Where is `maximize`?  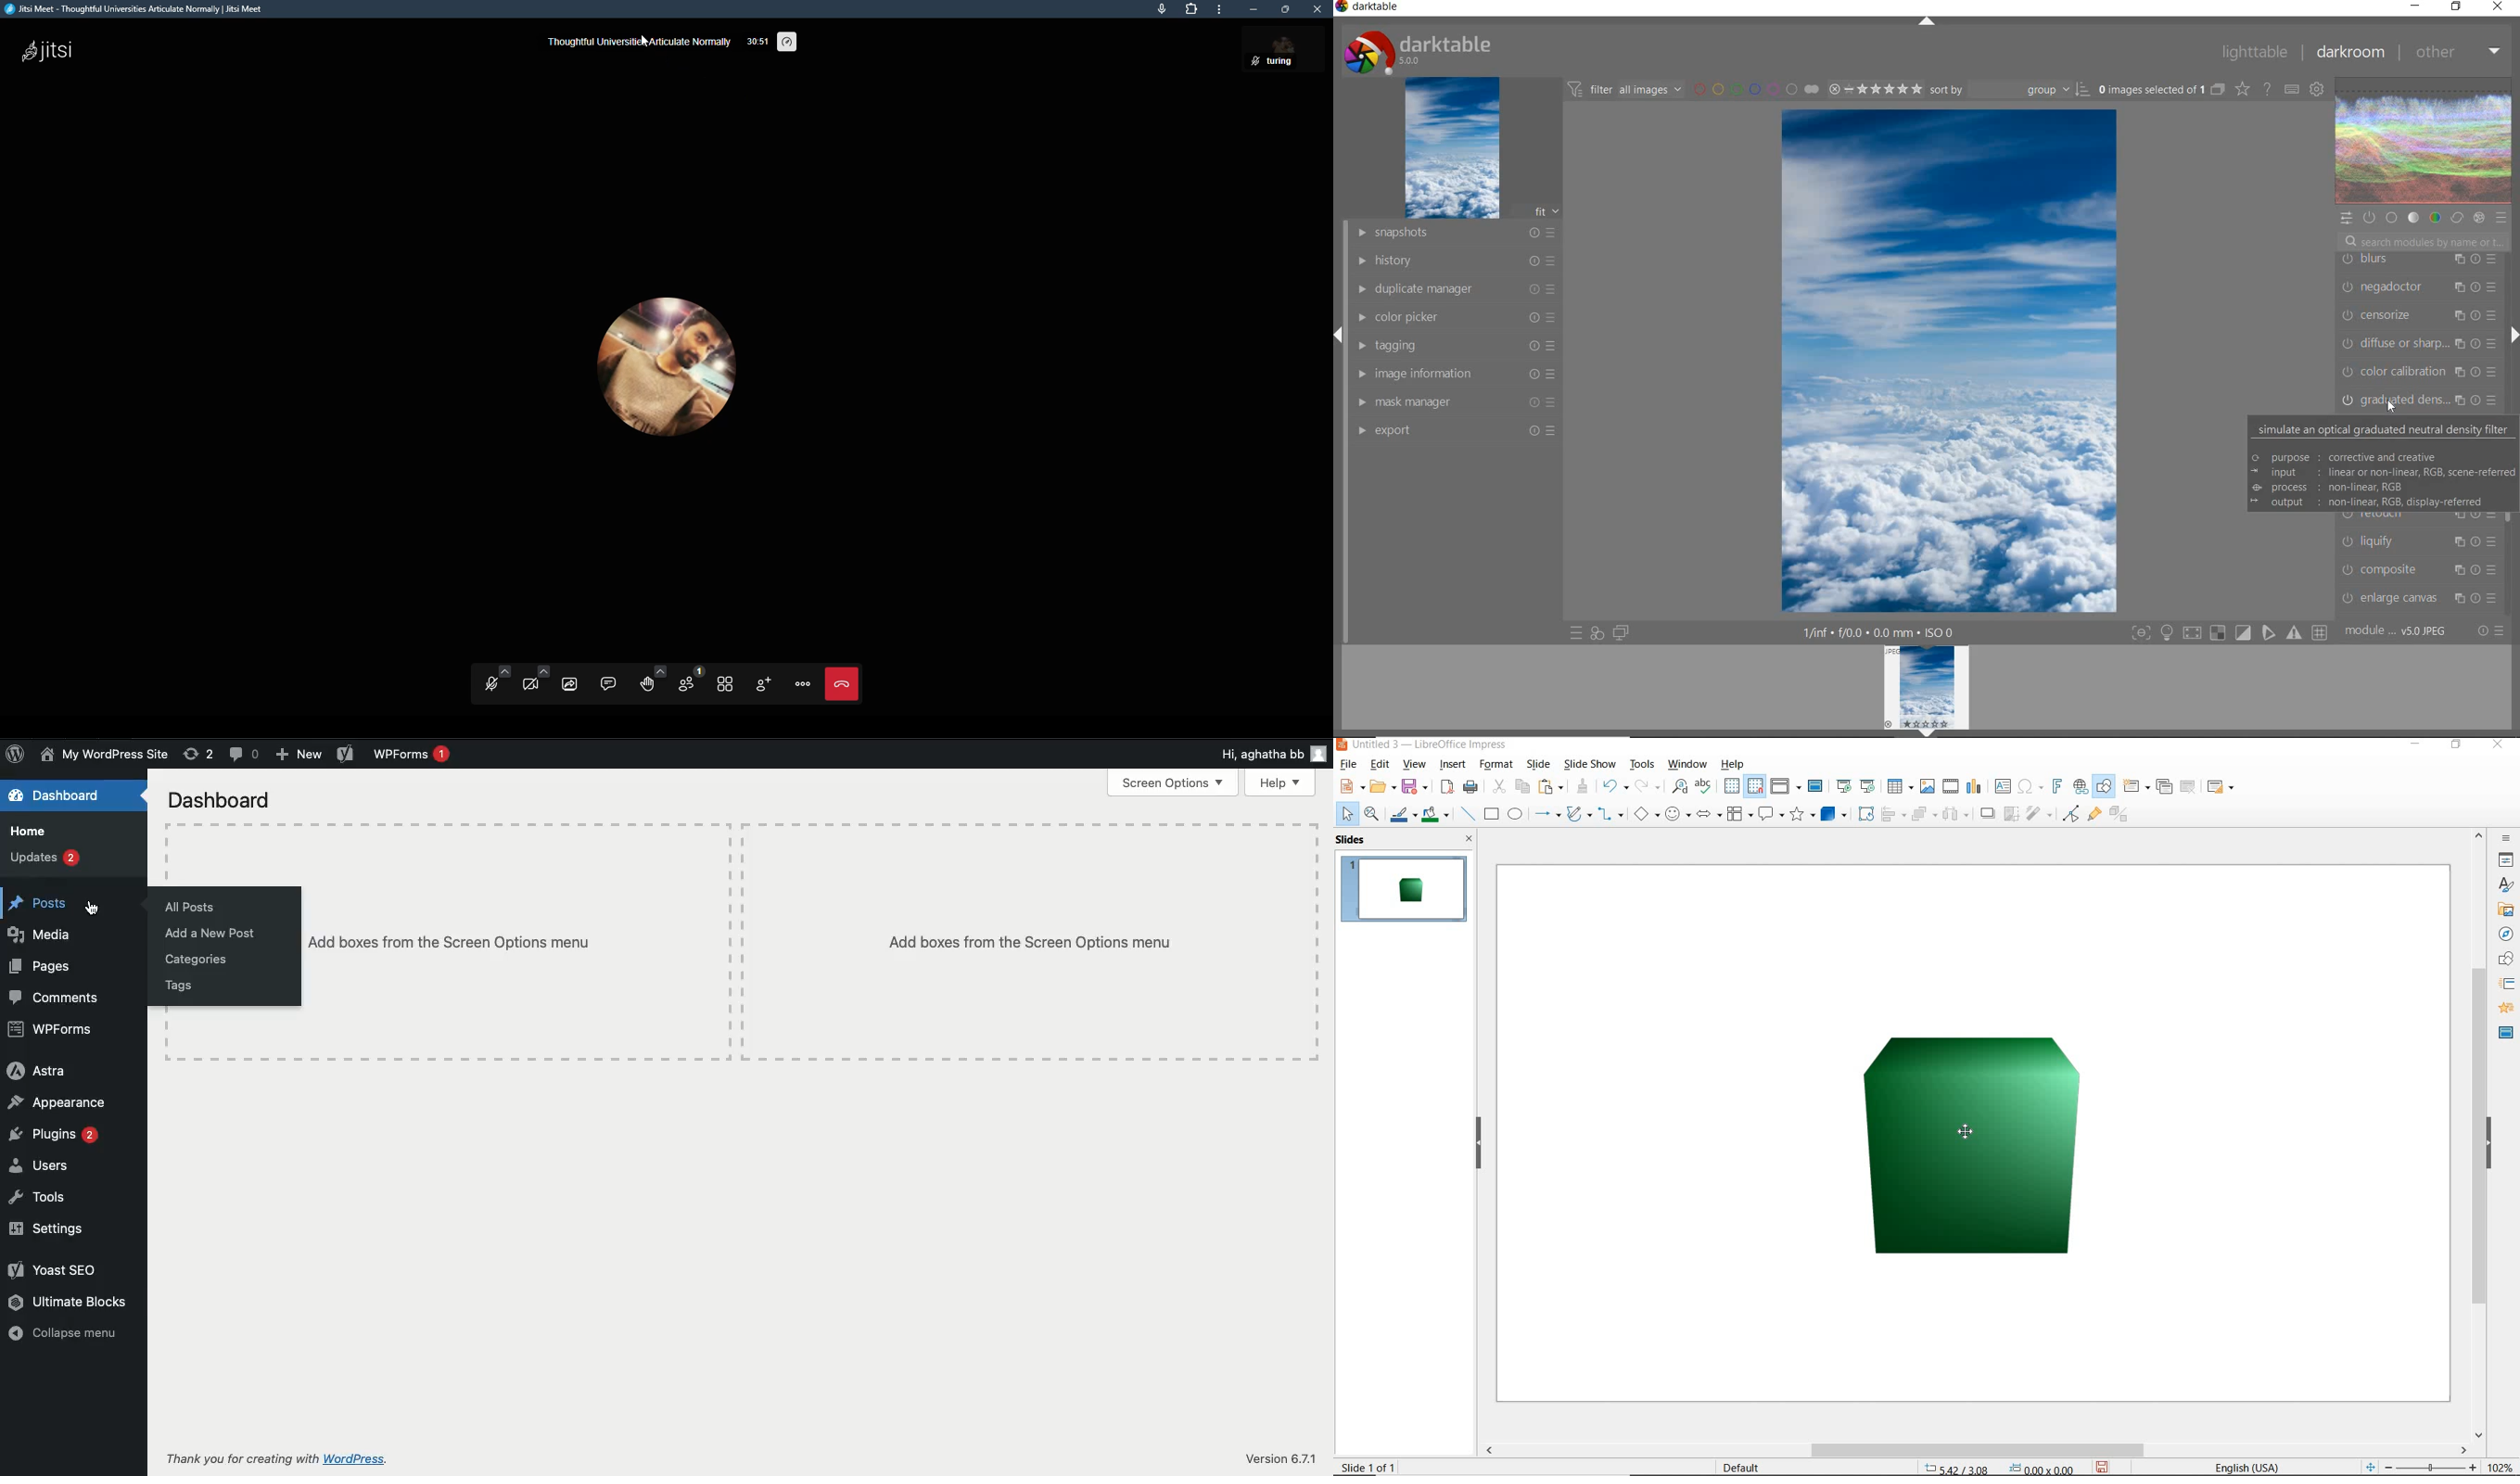 maximize is located at coordinates (1286, 10).